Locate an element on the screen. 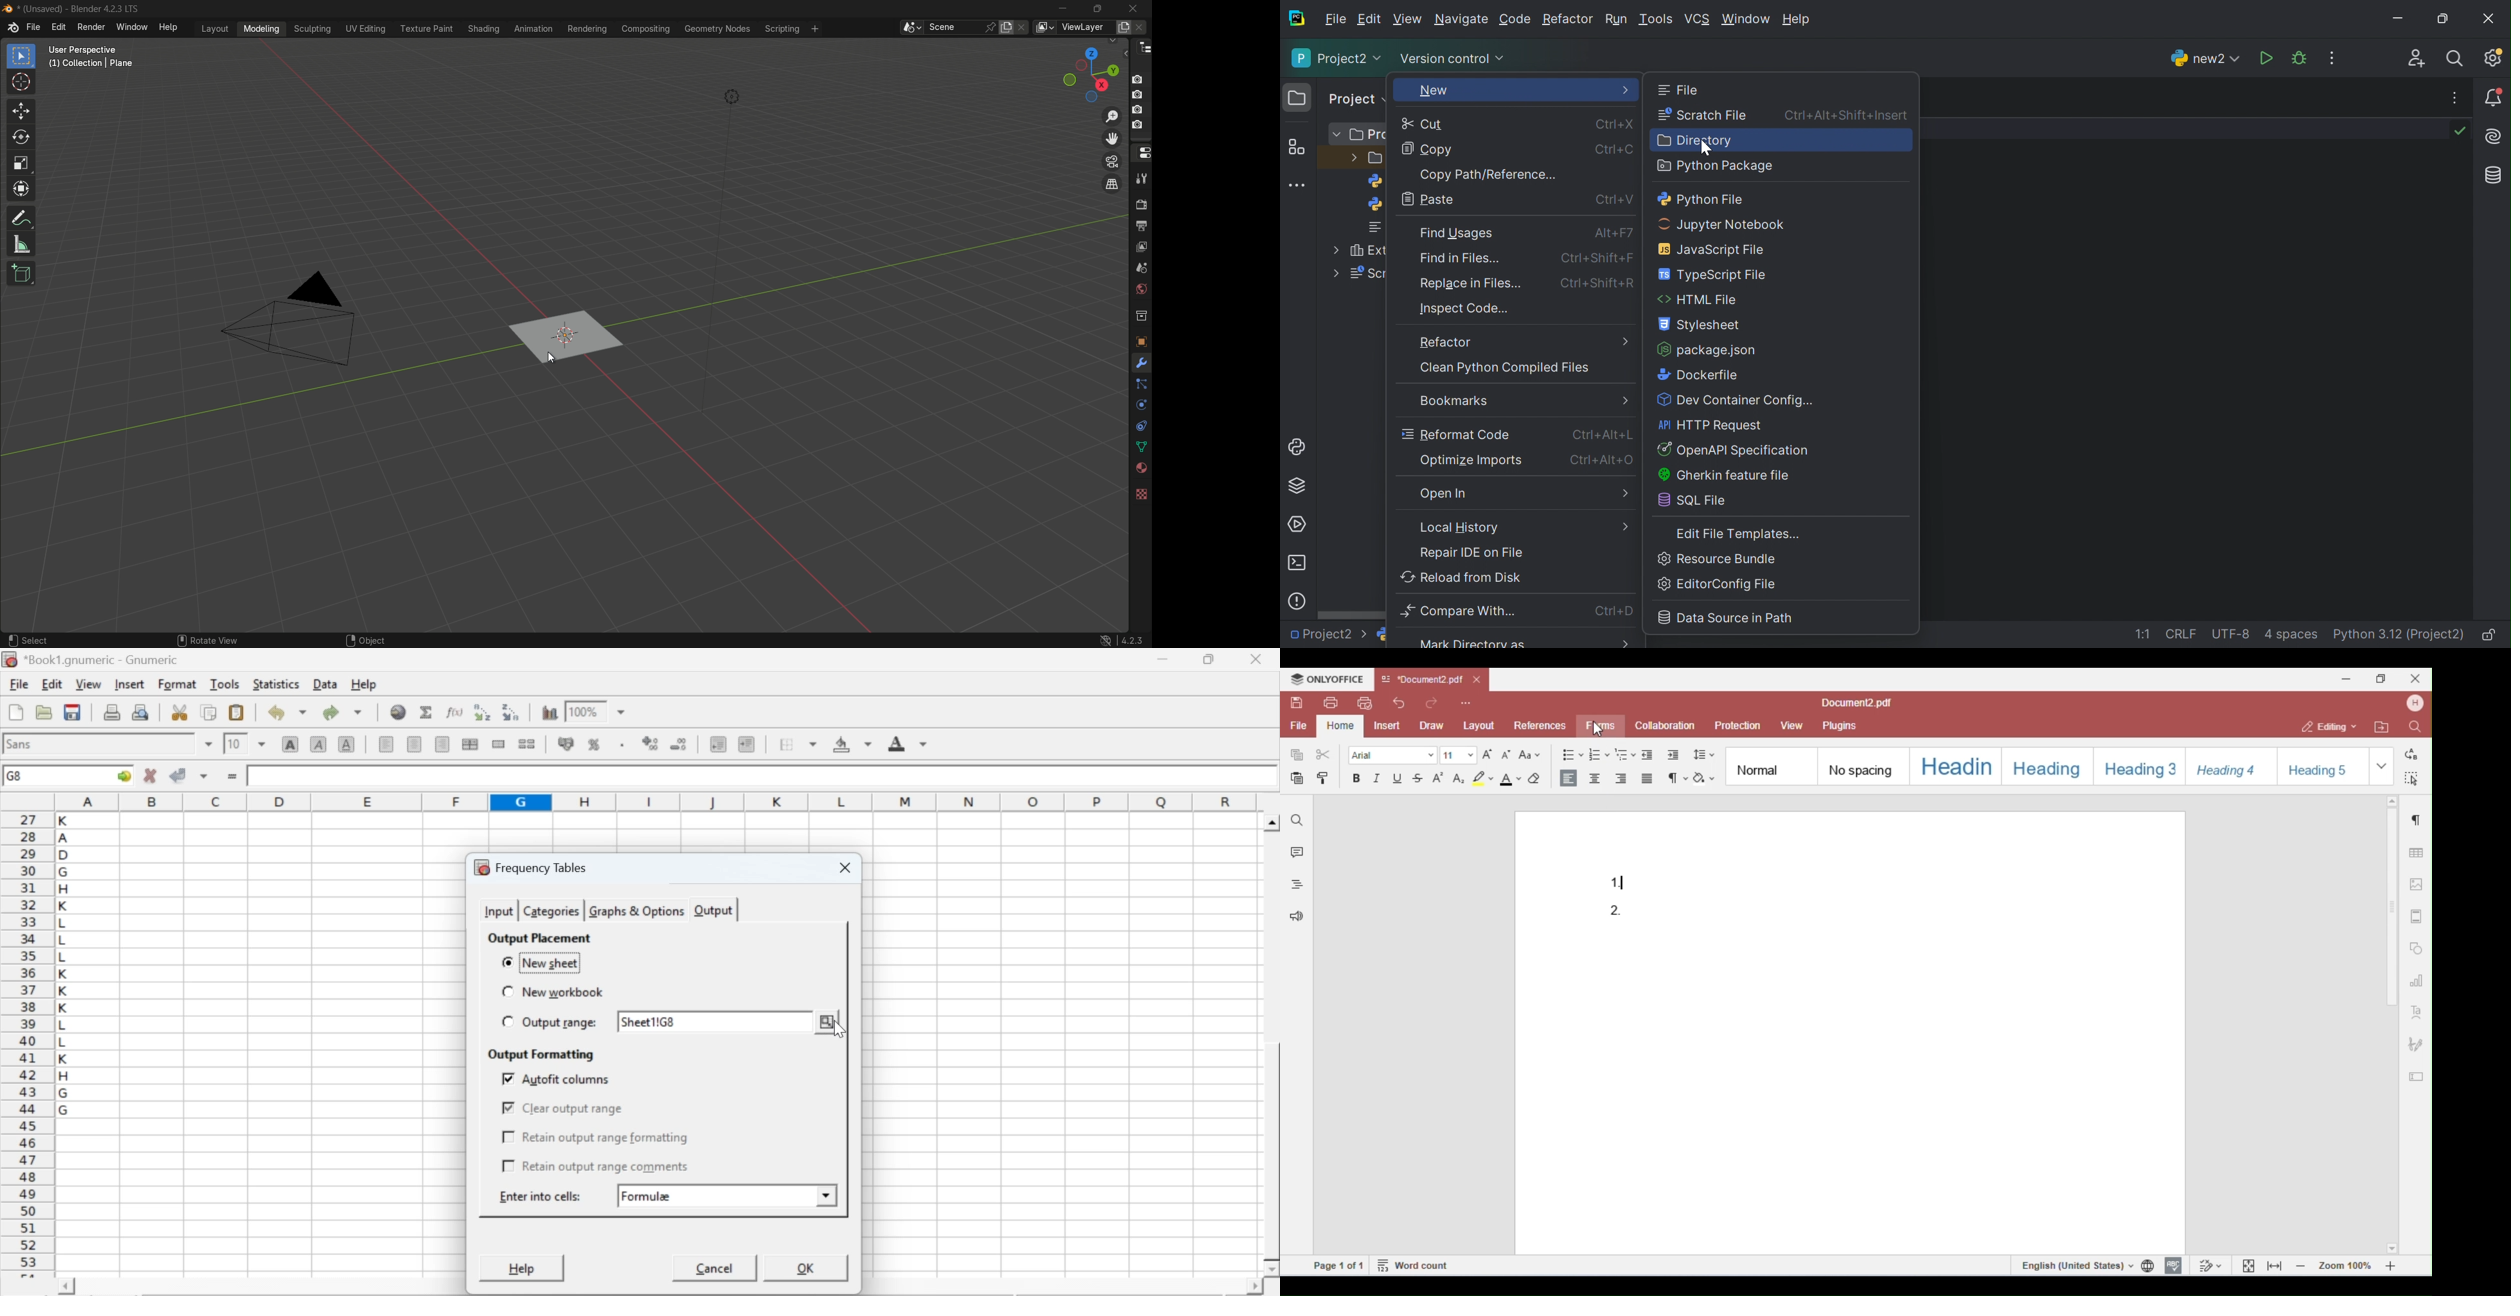 The height and width of the screenshot is (1316, 2520). new is located at coordinates (15, 712).